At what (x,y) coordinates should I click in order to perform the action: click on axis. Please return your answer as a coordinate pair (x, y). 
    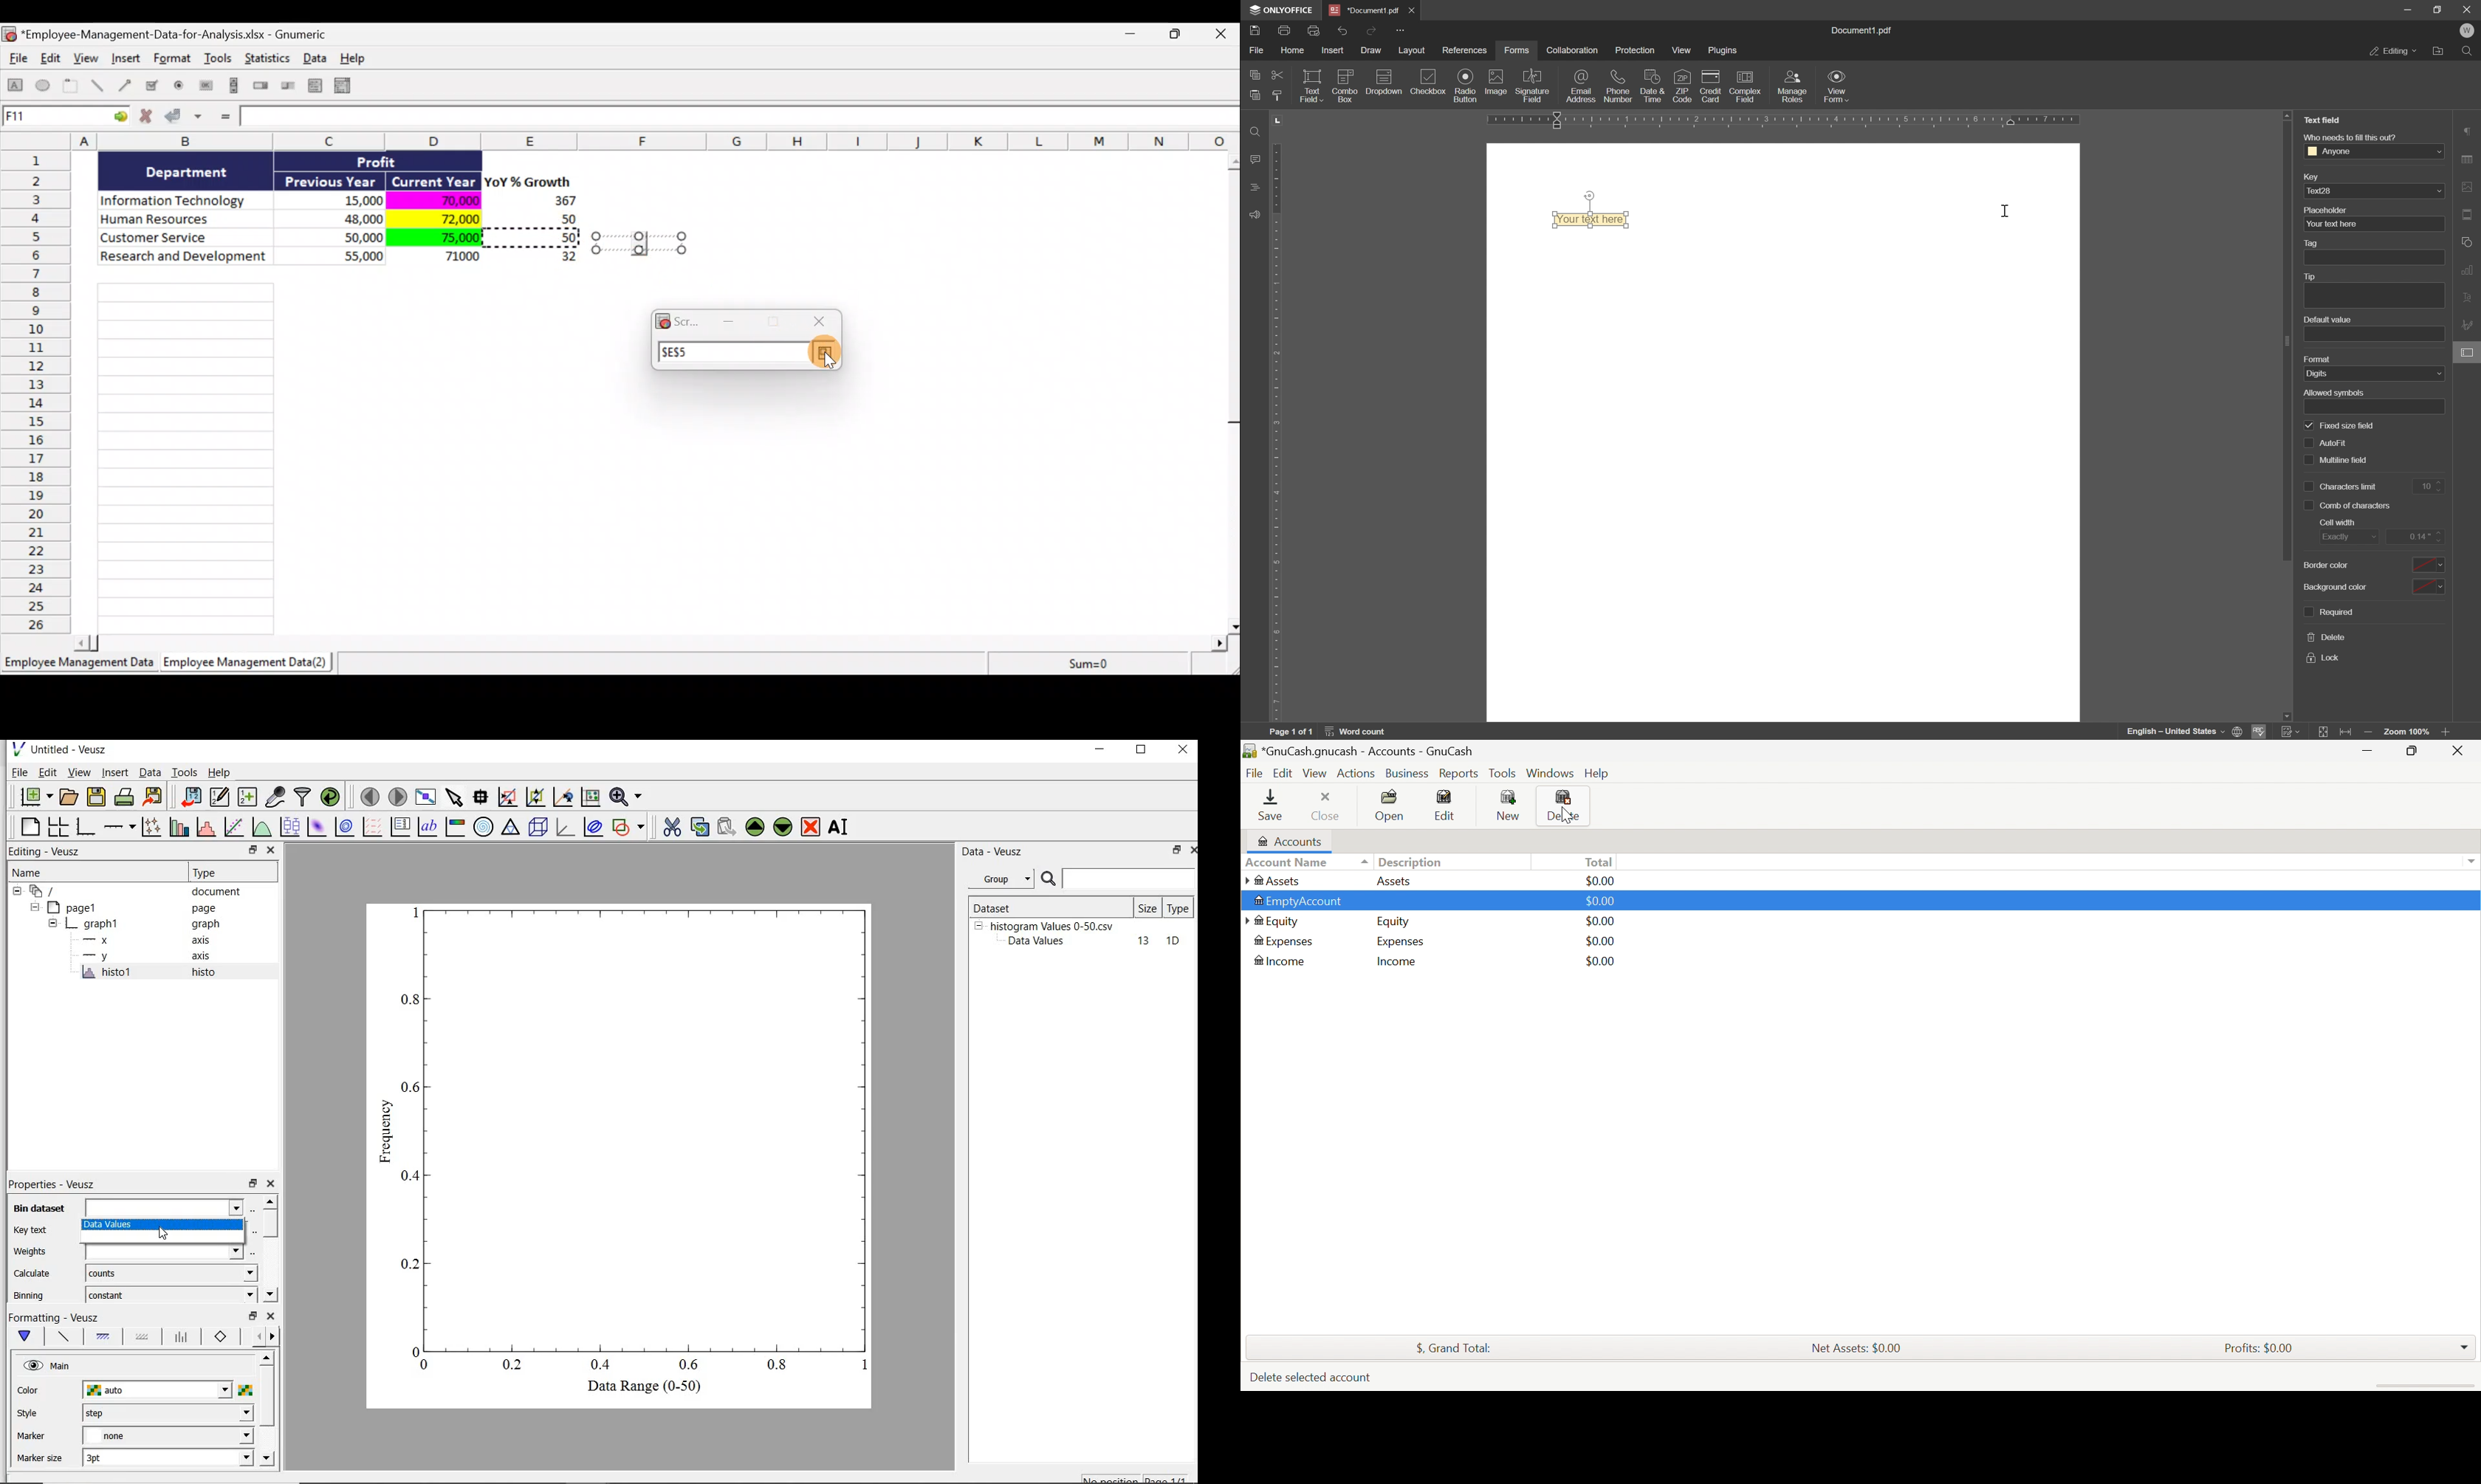
    Looking at the image, I should click on (207, 940).